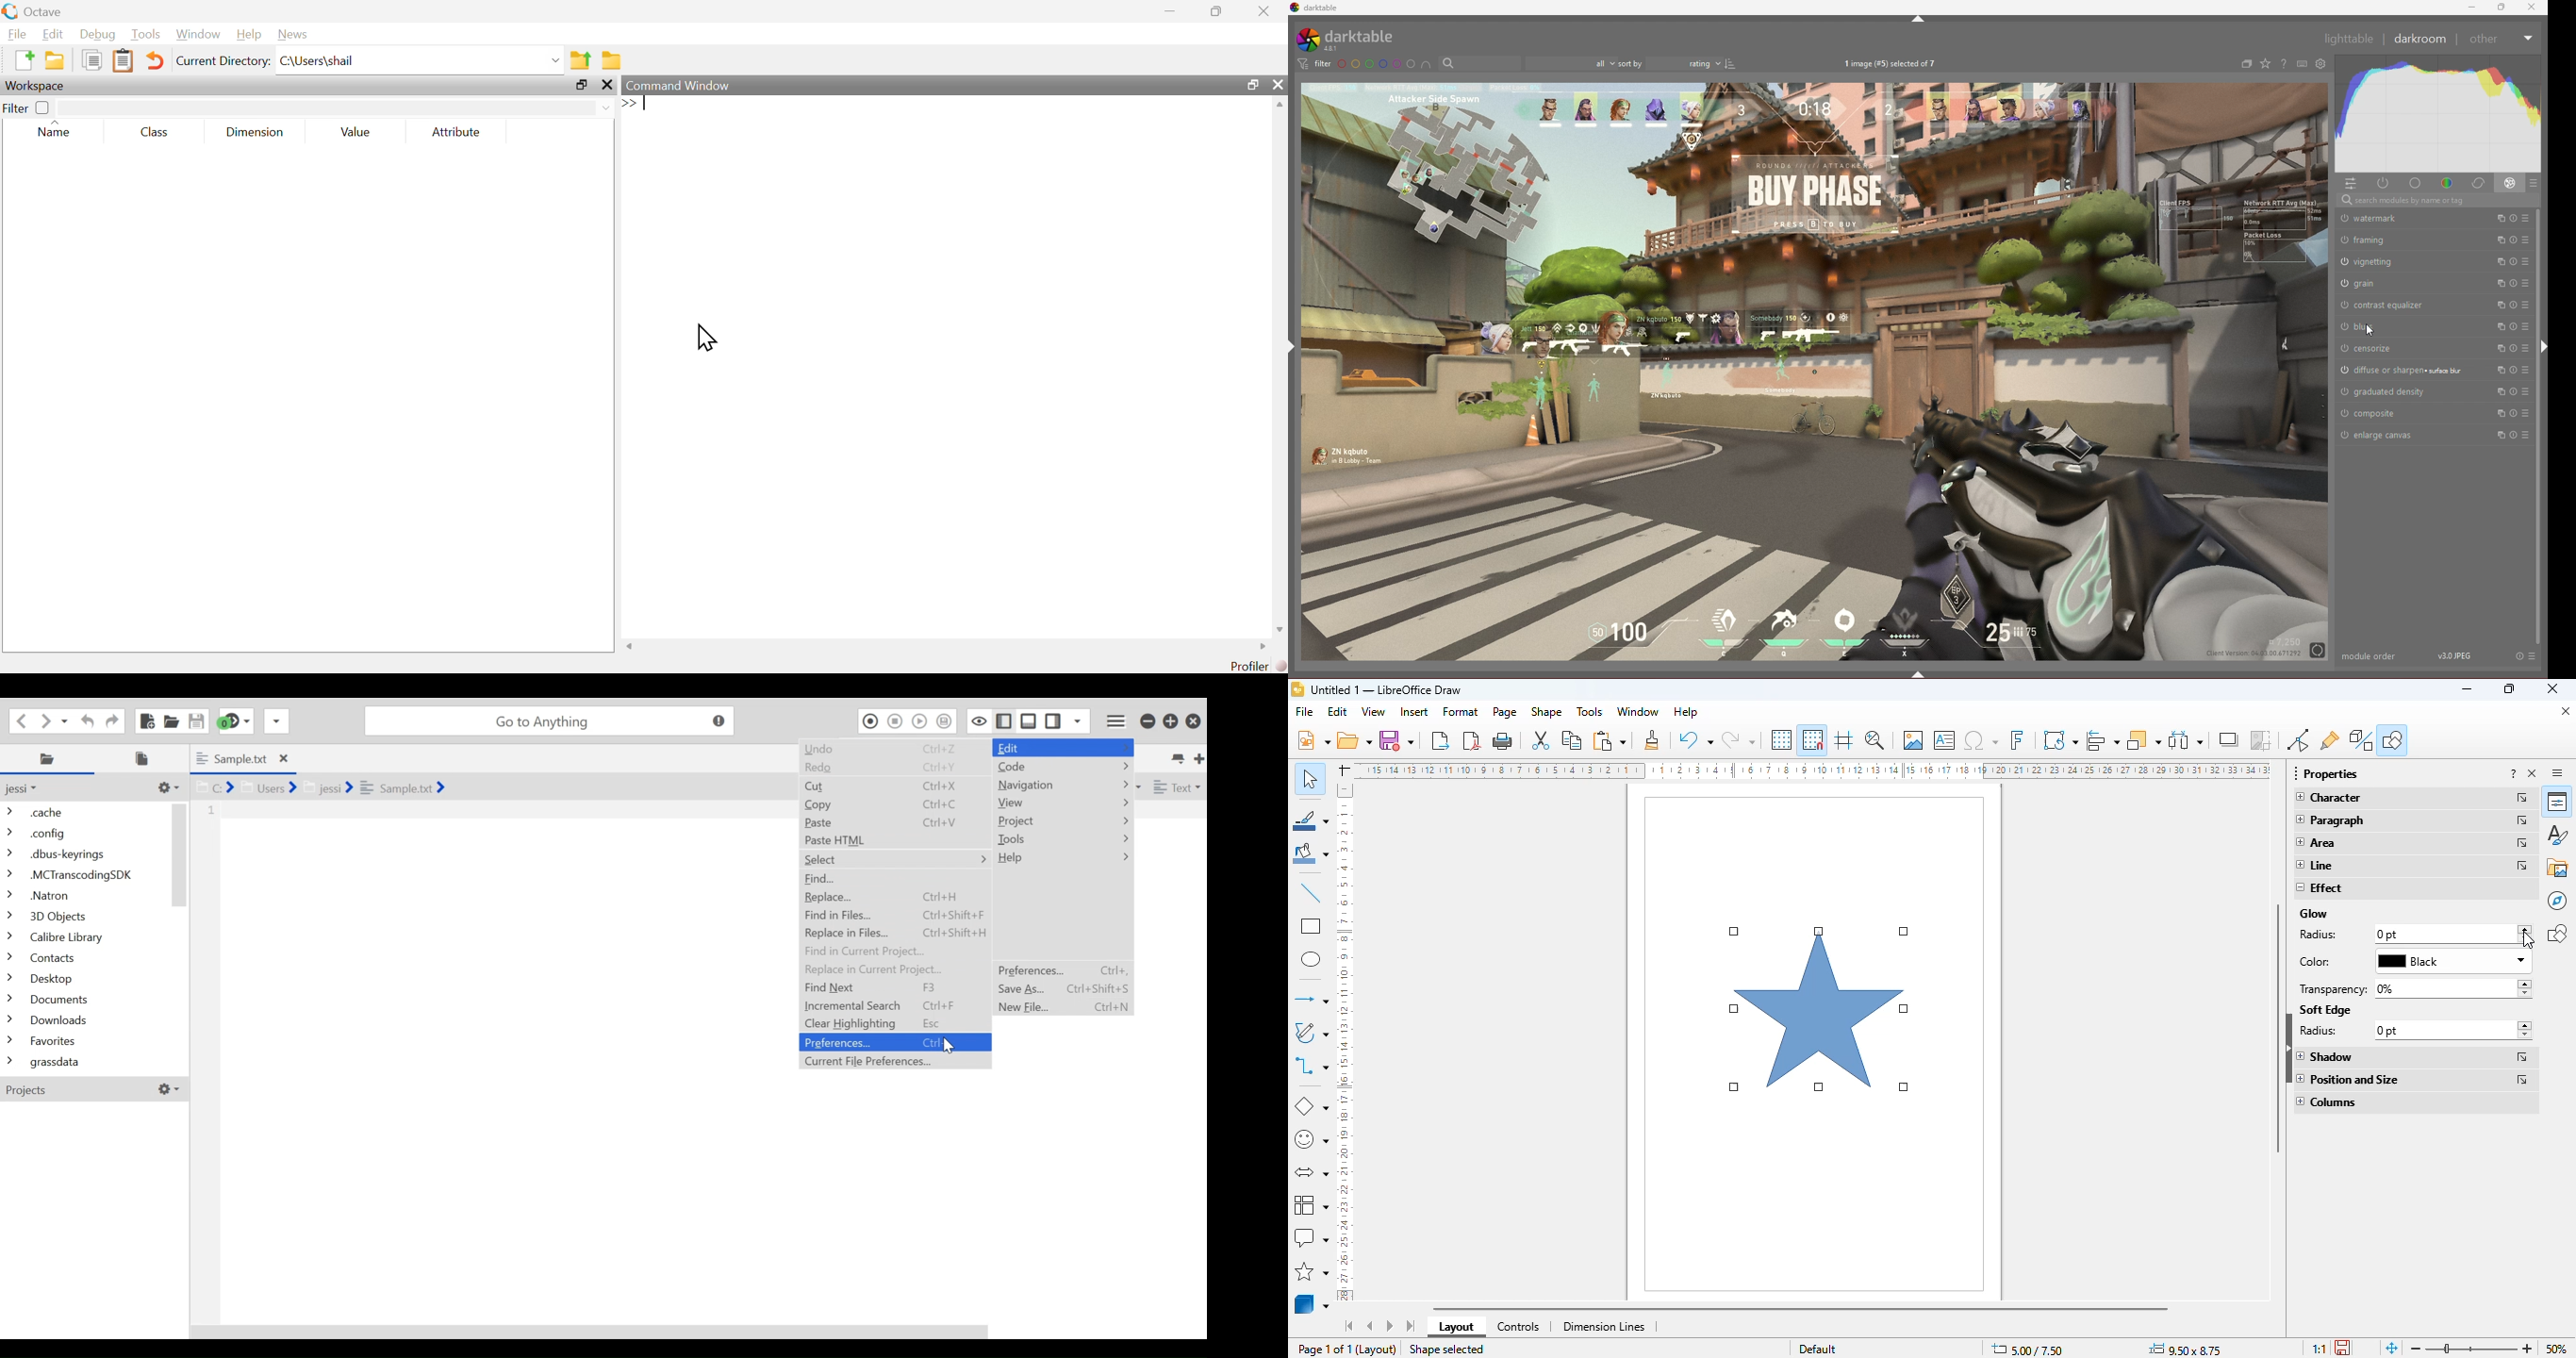  What do you see at coordinates (2326, 1101) in the screenshot?
I see `columns` at bounding box center [2326, 1101].